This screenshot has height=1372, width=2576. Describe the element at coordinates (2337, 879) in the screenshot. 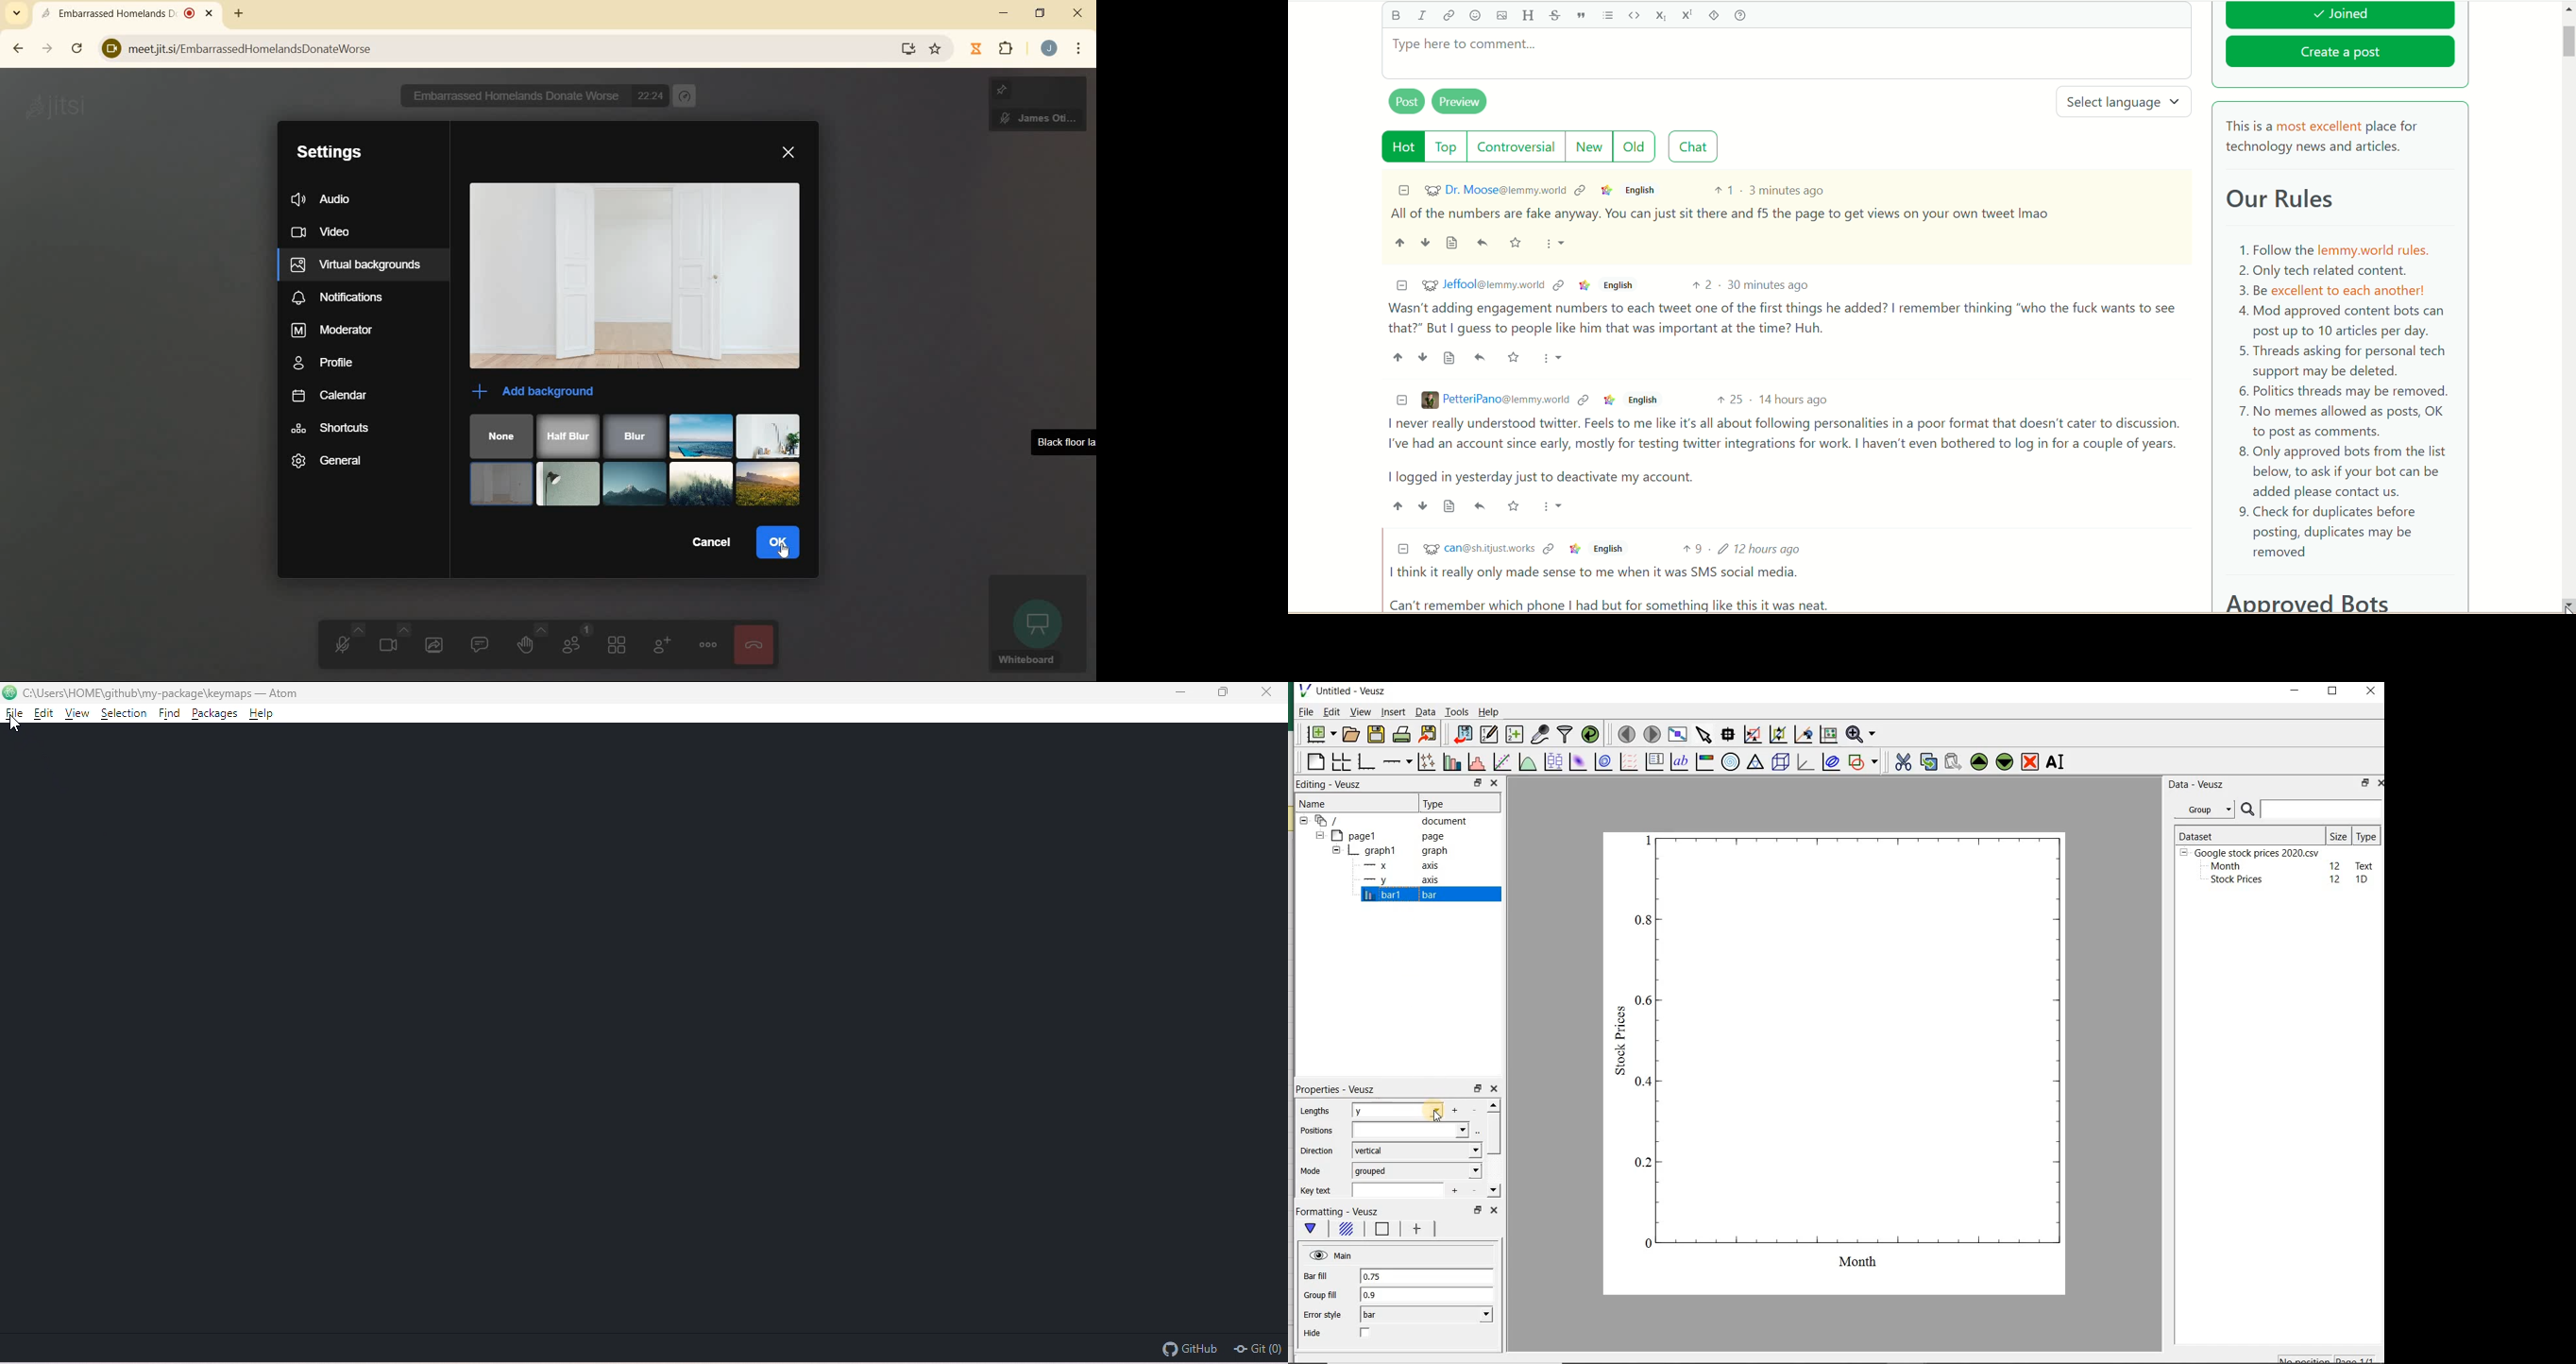

I see `12` at that location.